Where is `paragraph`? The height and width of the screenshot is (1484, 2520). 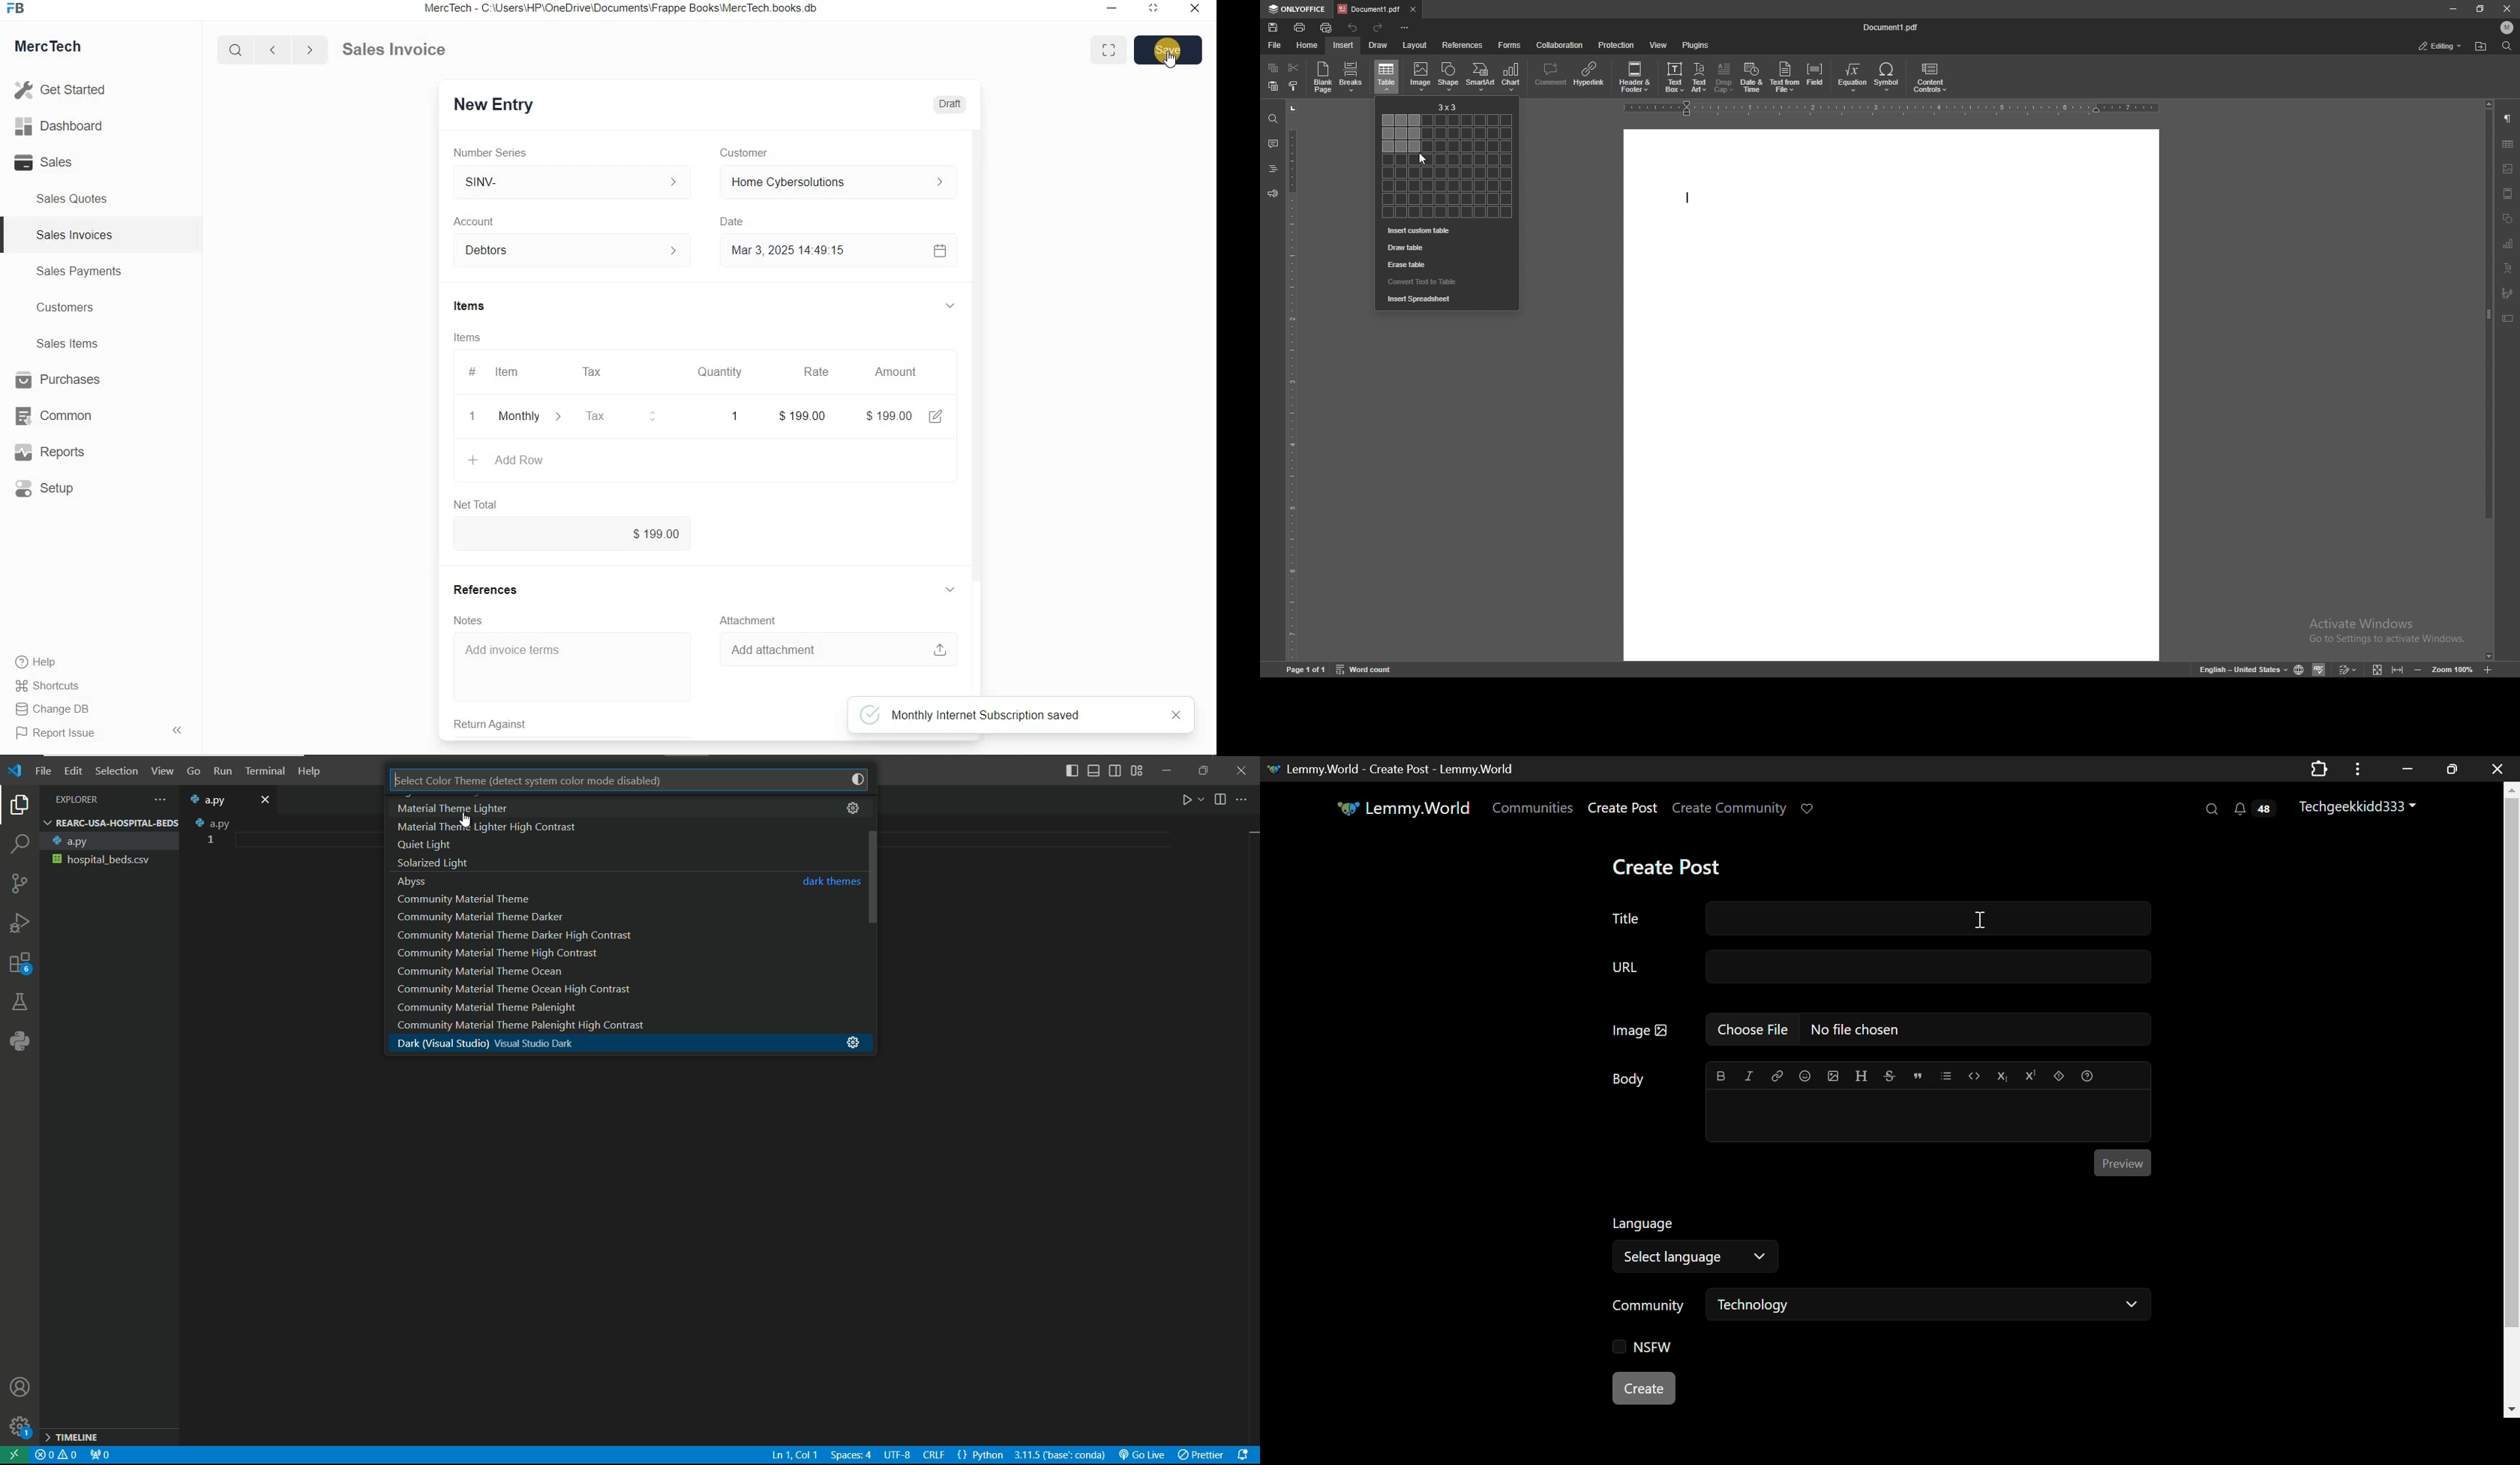 paragraph is located at coordinates (2509, 117).